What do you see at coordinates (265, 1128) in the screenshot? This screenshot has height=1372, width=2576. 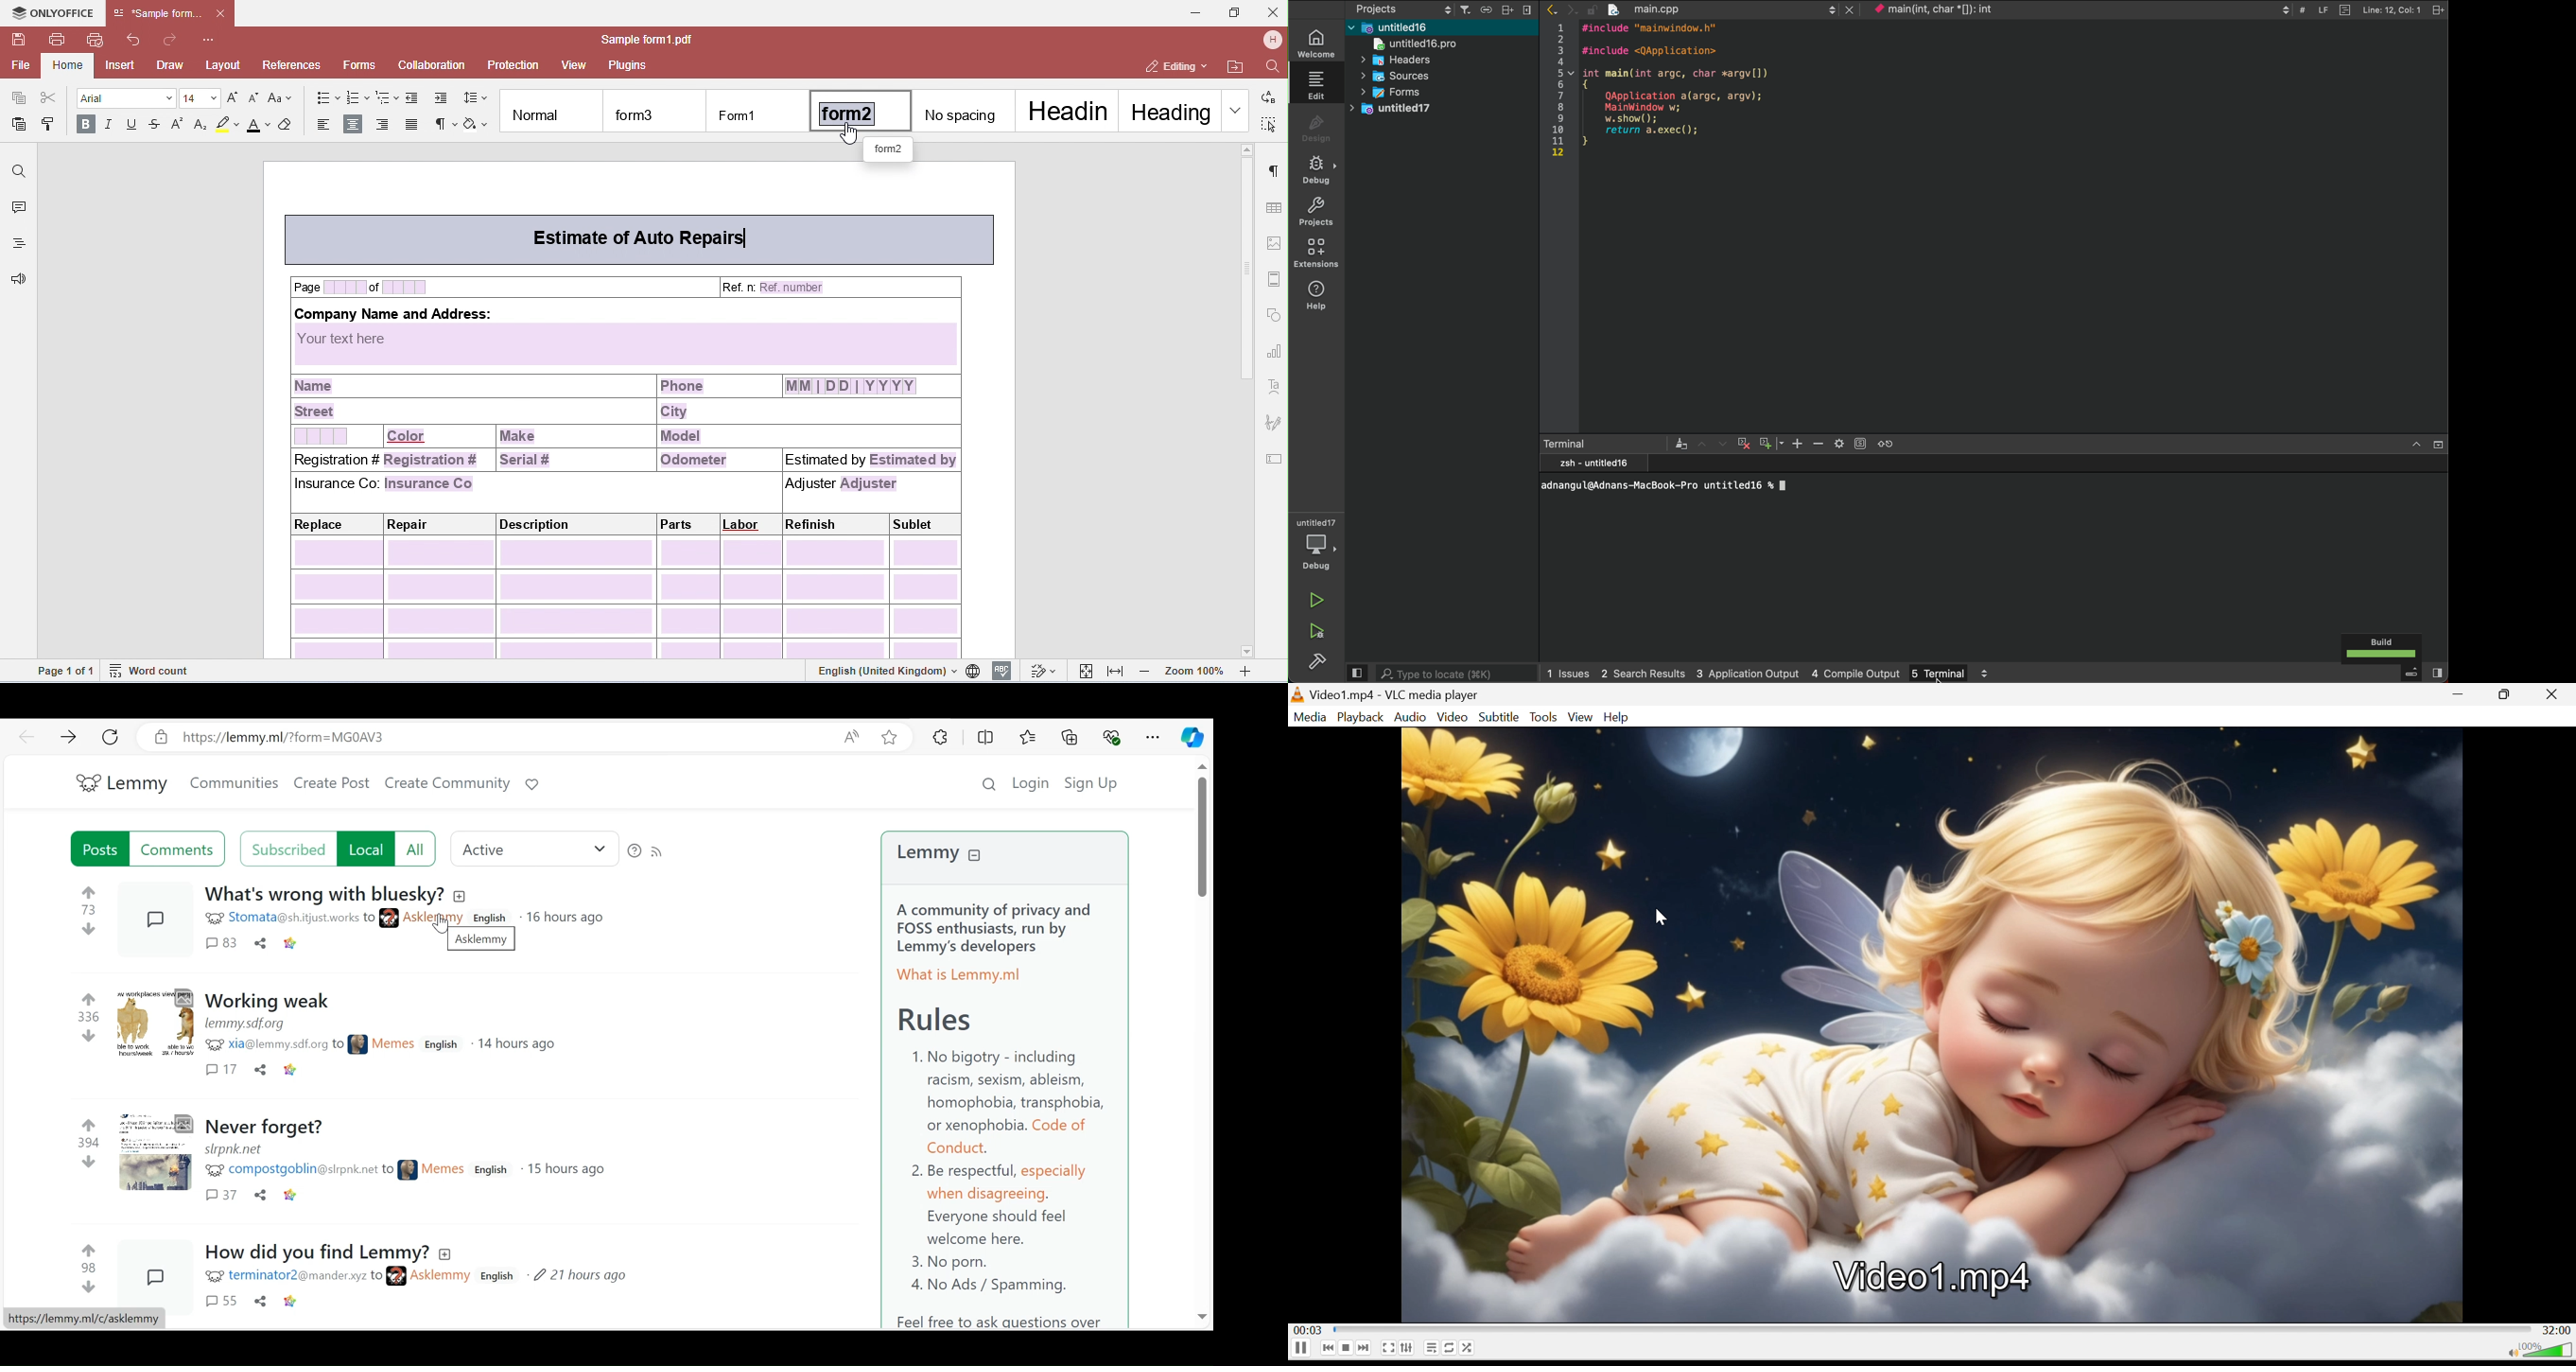 I see `Title` at bounding box center [265, 1128].